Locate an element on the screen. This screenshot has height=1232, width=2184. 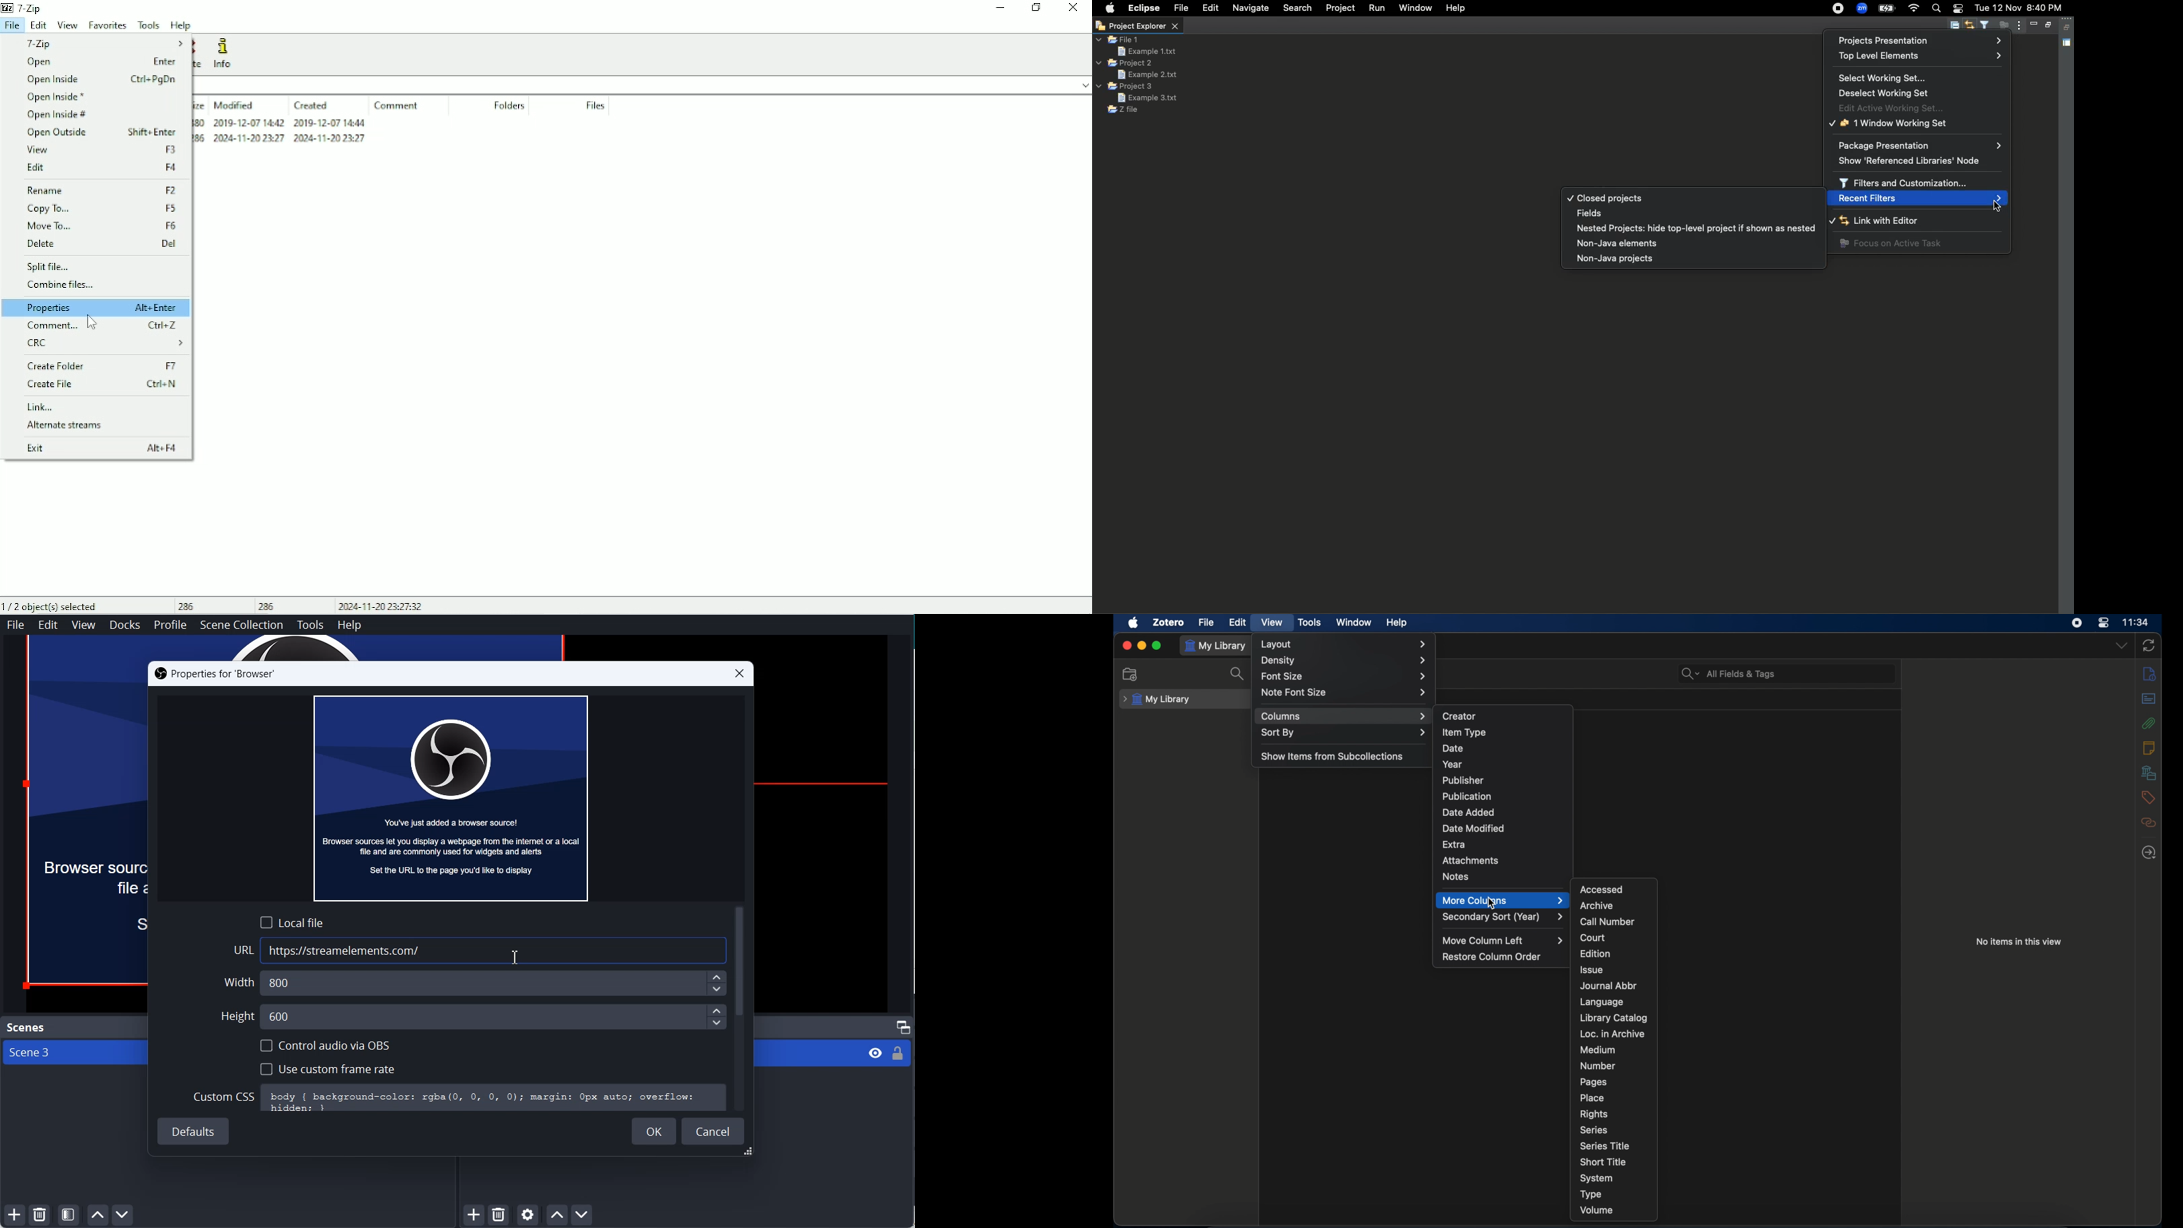
Remove selected Source is located at coordinates (499, 1215).